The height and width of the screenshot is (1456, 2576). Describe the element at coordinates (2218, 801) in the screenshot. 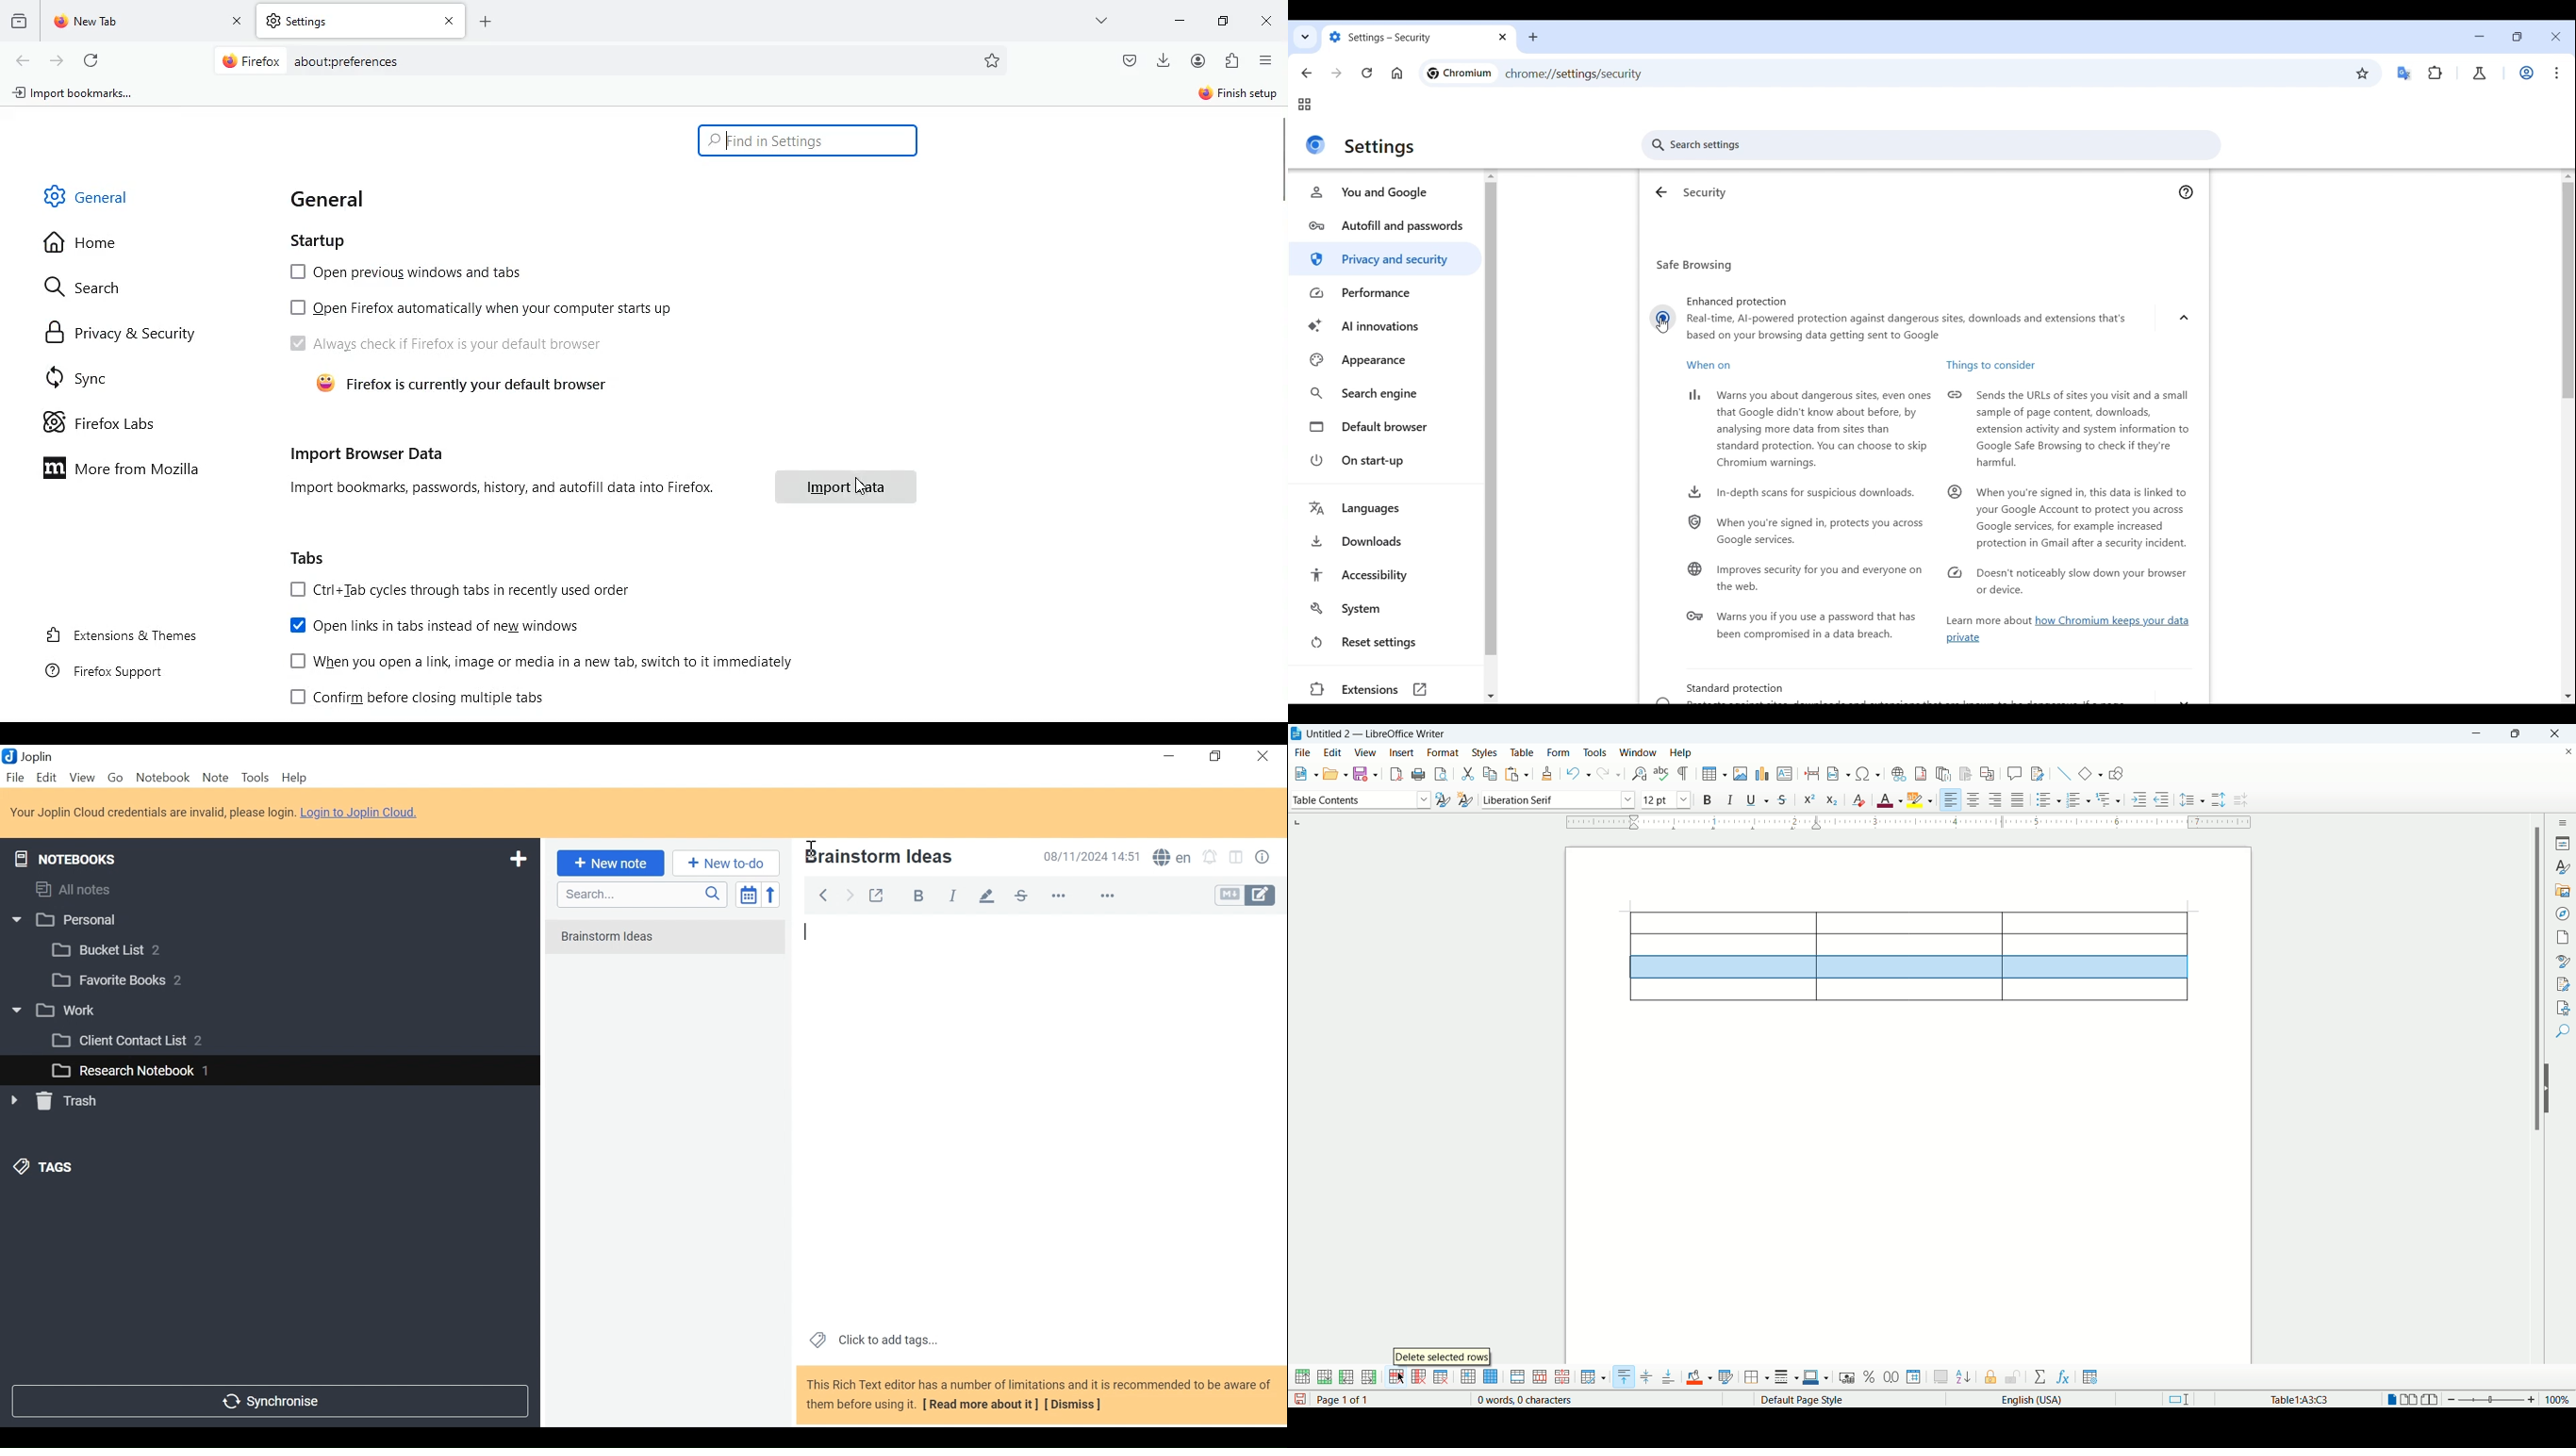

I see `increase line spacing` at that location.